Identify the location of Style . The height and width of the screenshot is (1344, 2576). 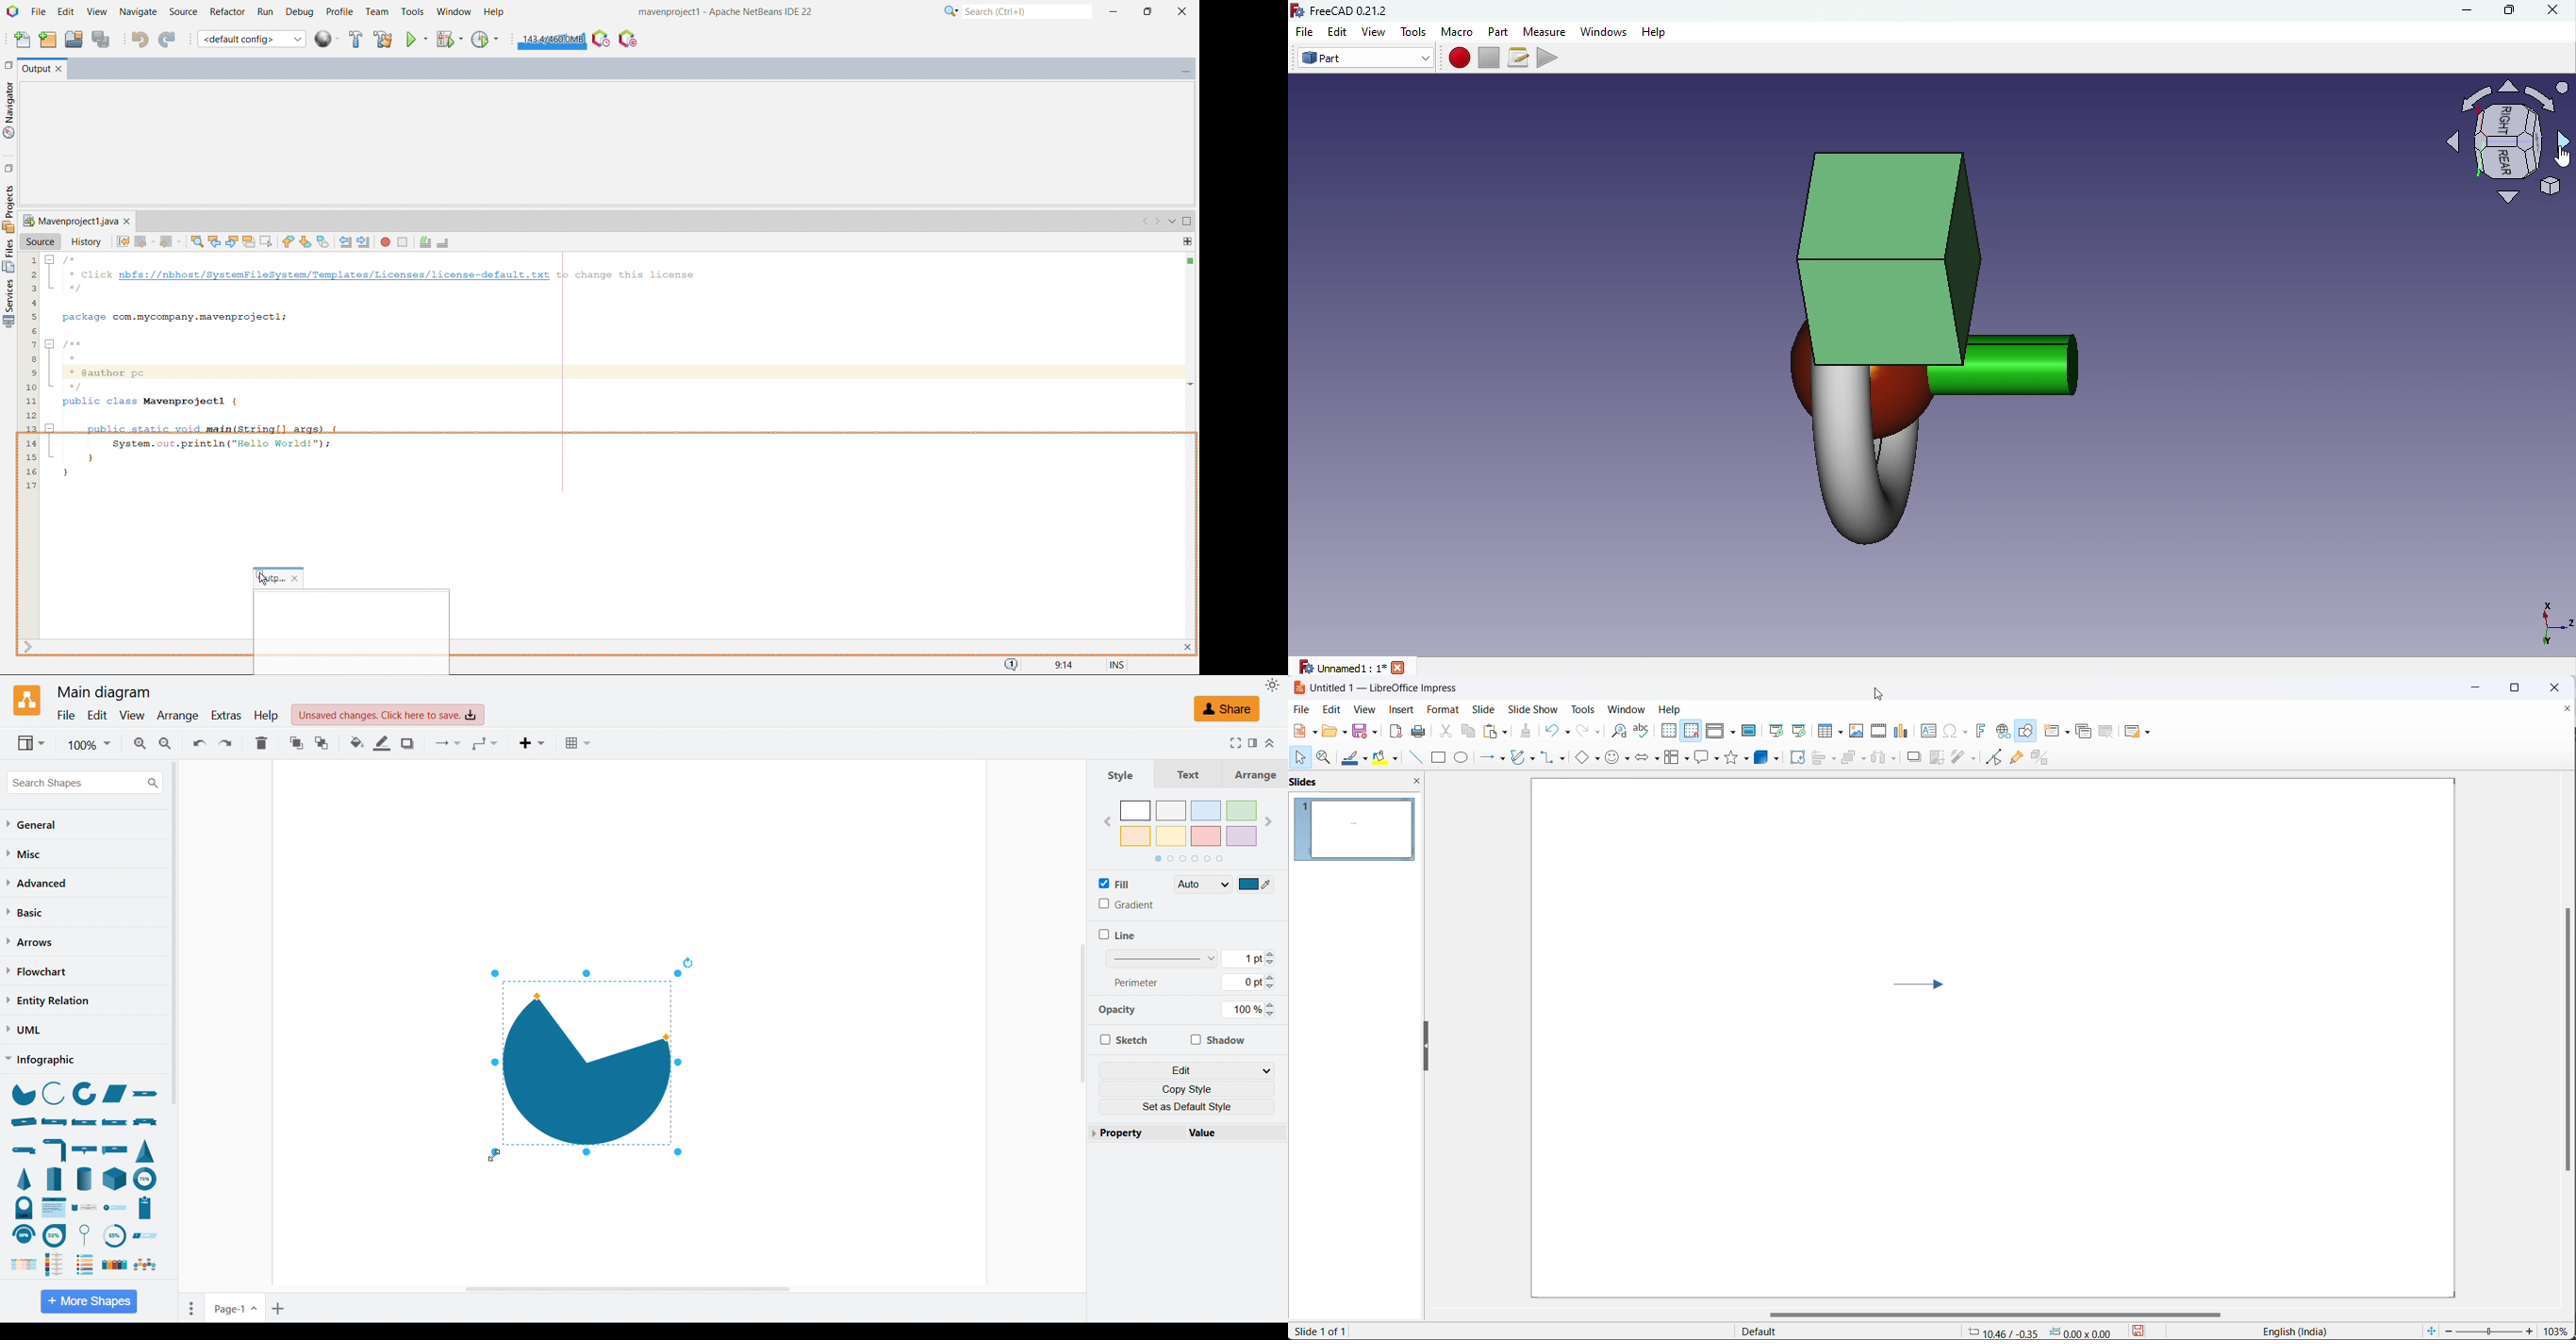
(1121, 774).